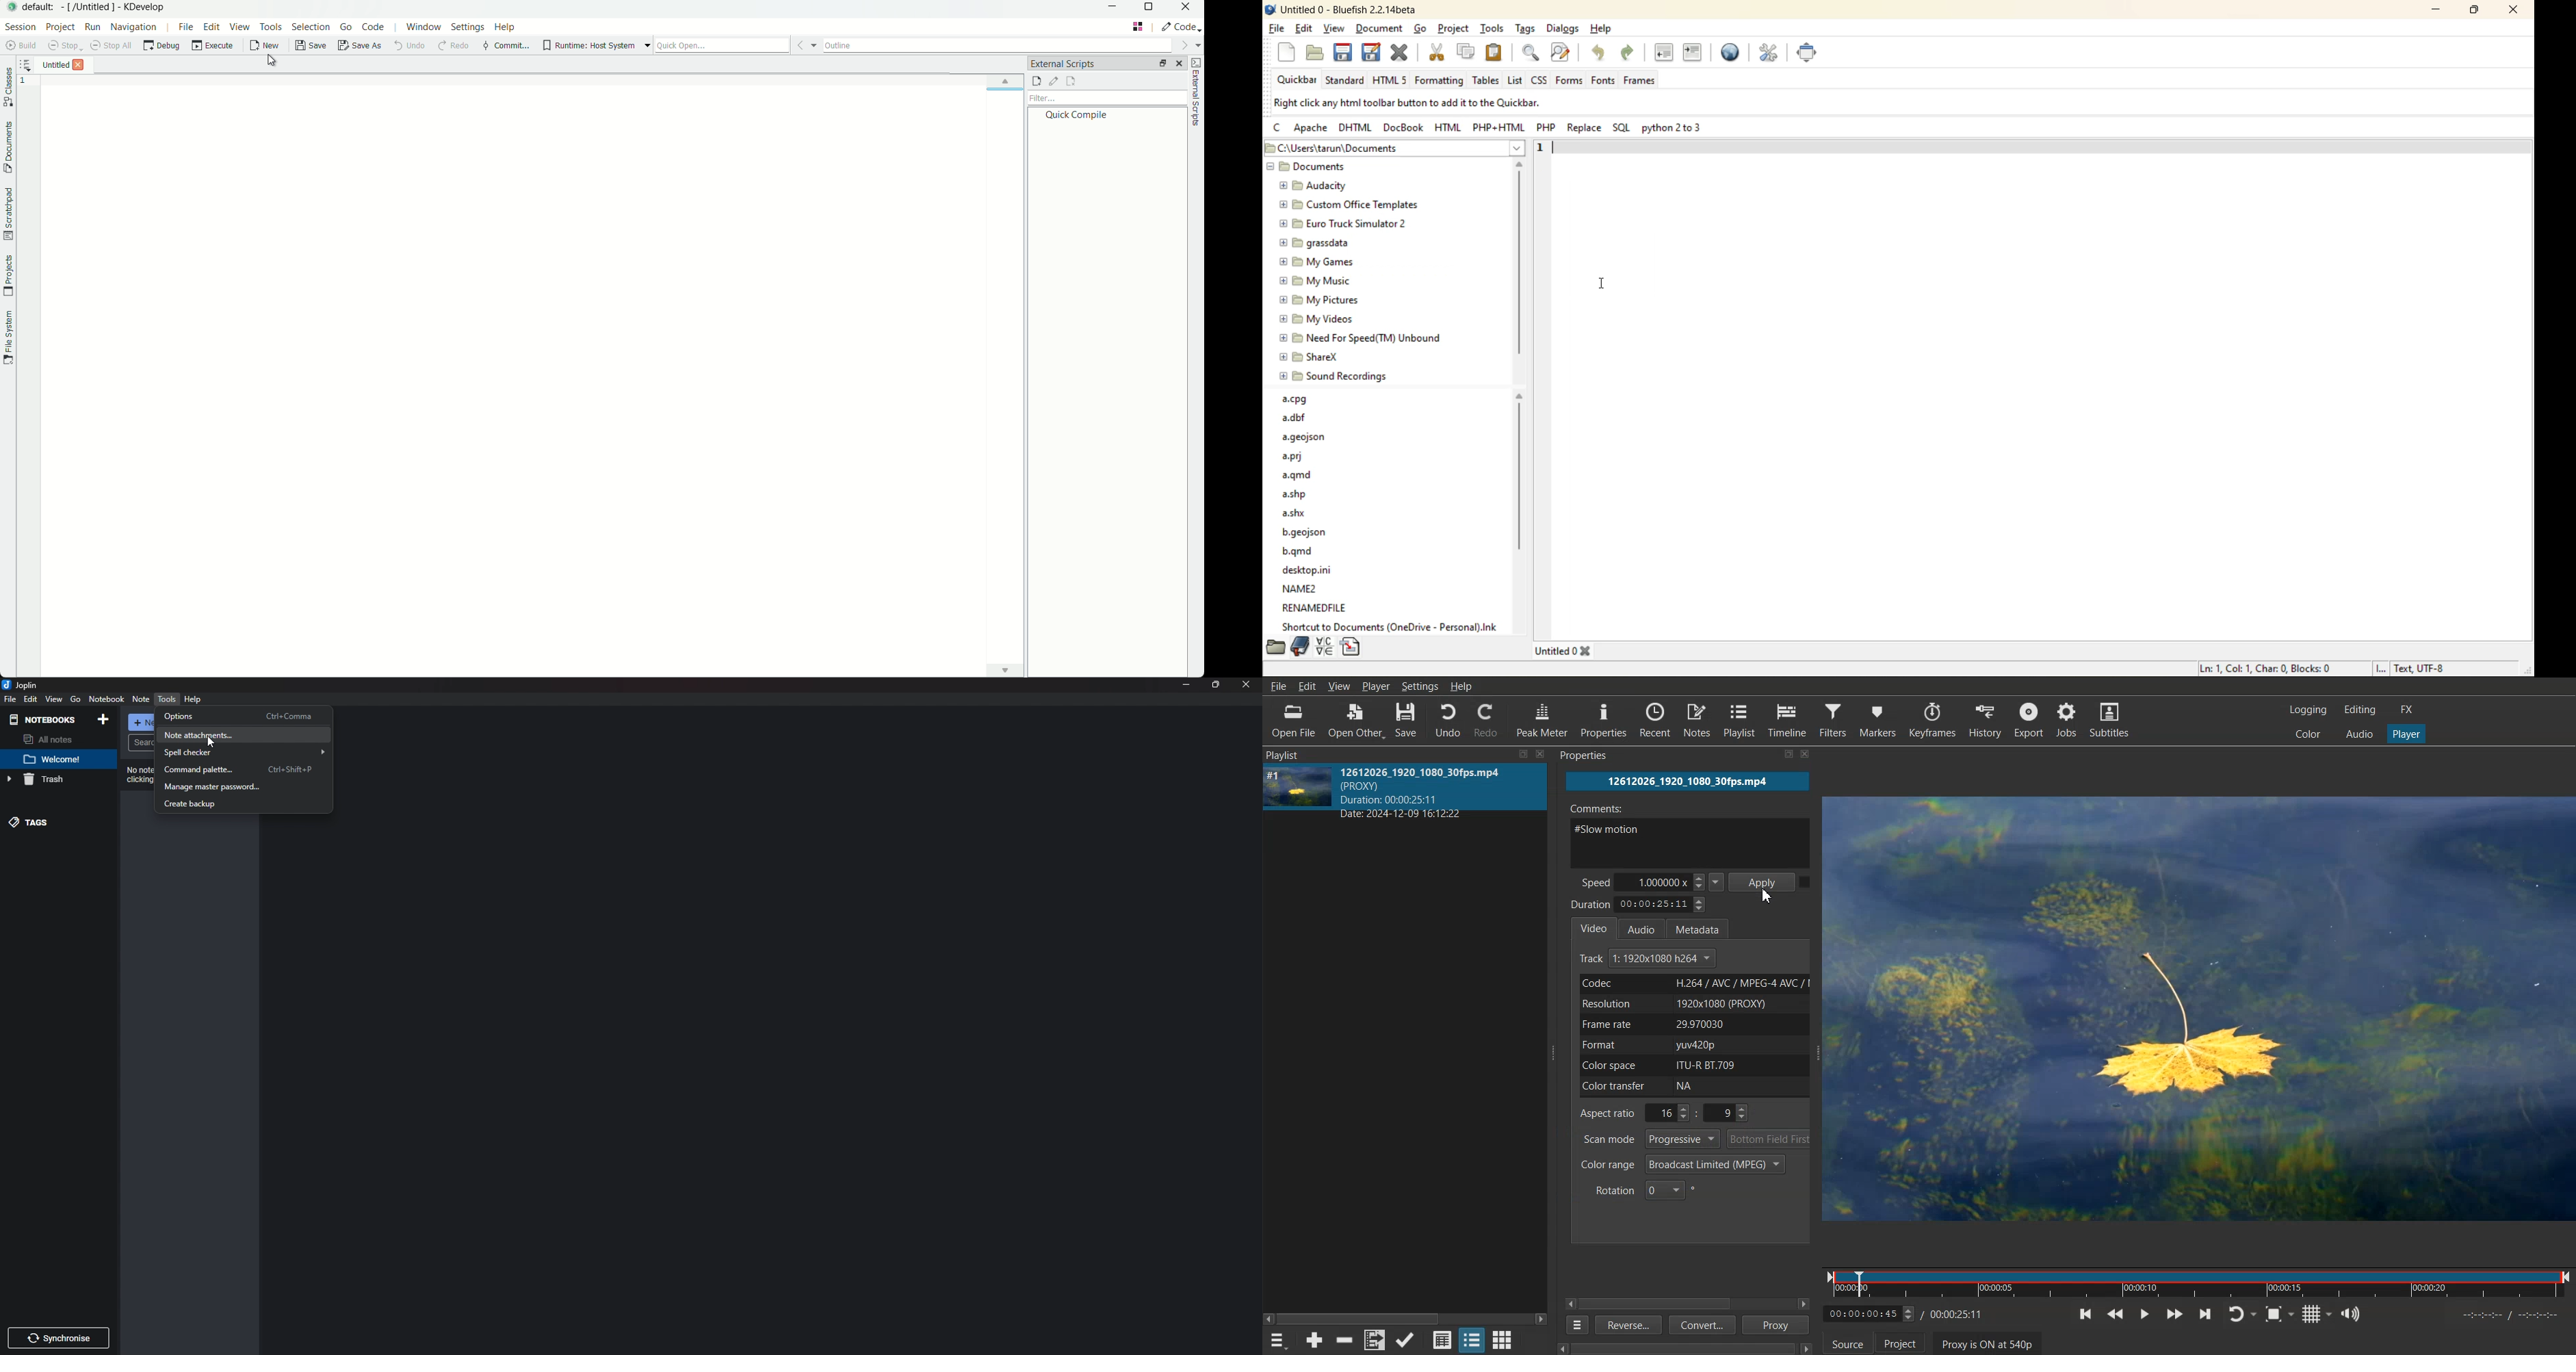 The height and width of the screenshot is (1372, 2576). Describe the element at coordinates (1503, 1339) in the screenshot. I see `View as Icon` at that location.